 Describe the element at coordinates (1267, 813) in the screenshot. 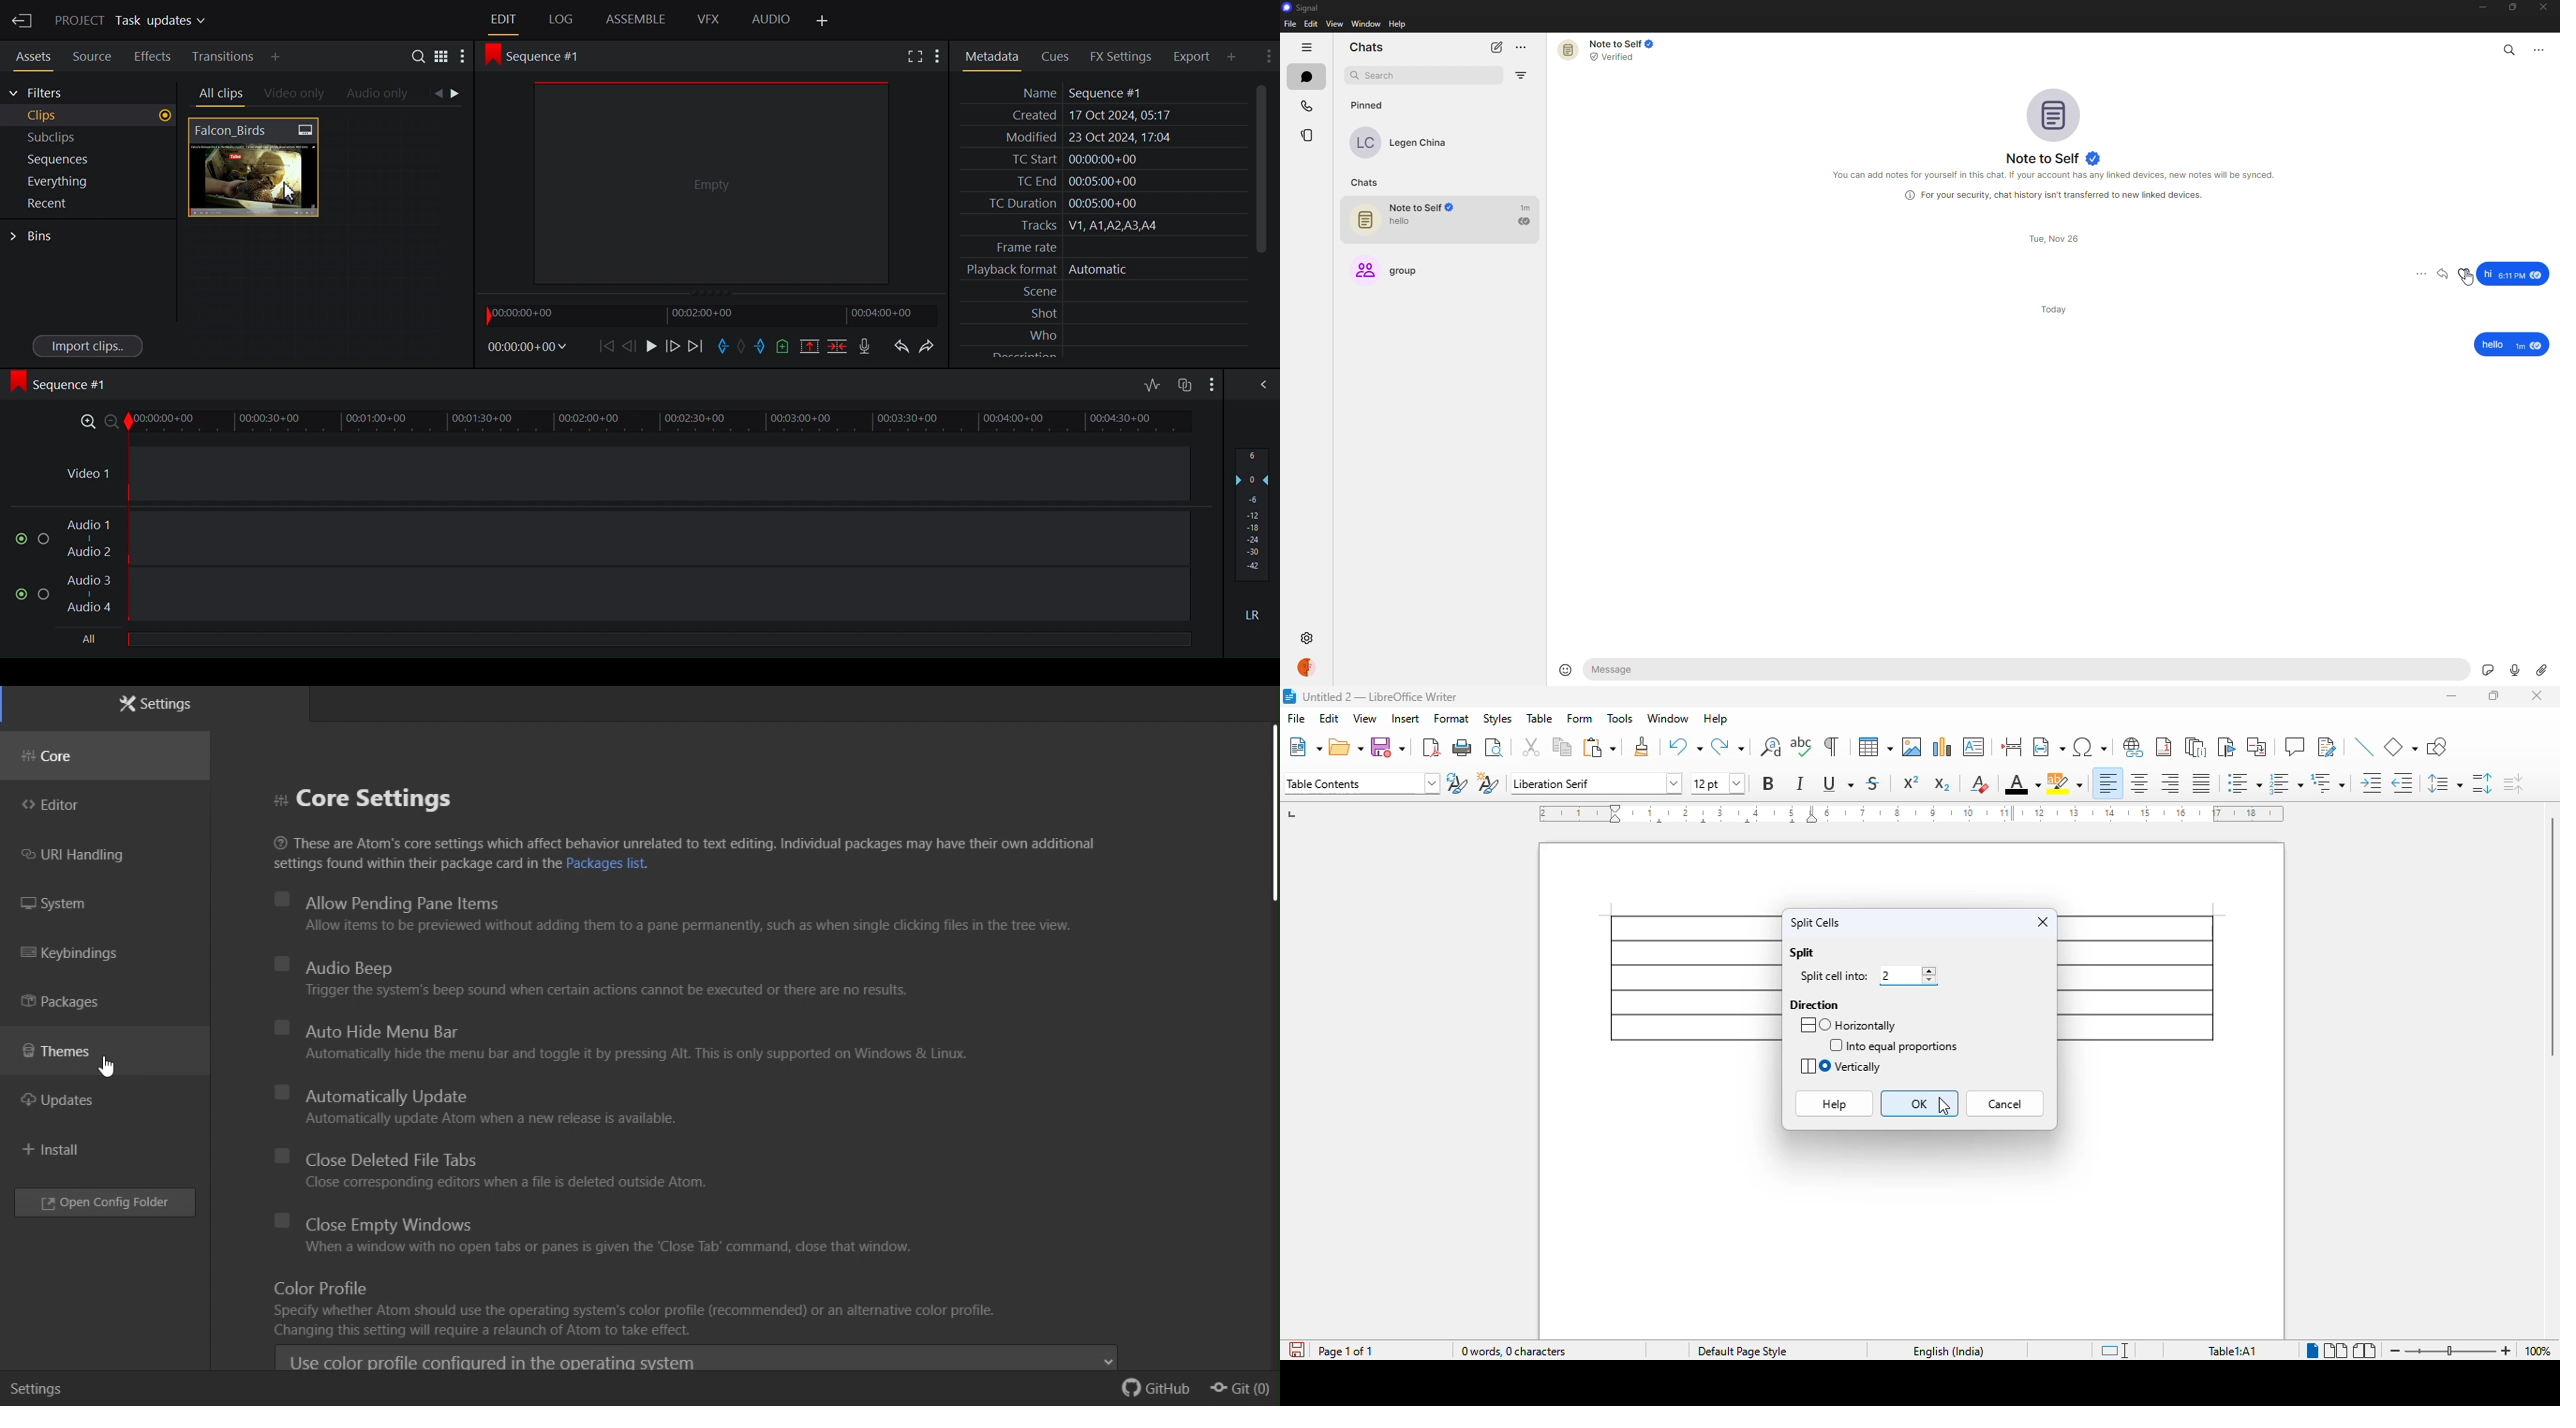

I see `scroll bar` at that location.